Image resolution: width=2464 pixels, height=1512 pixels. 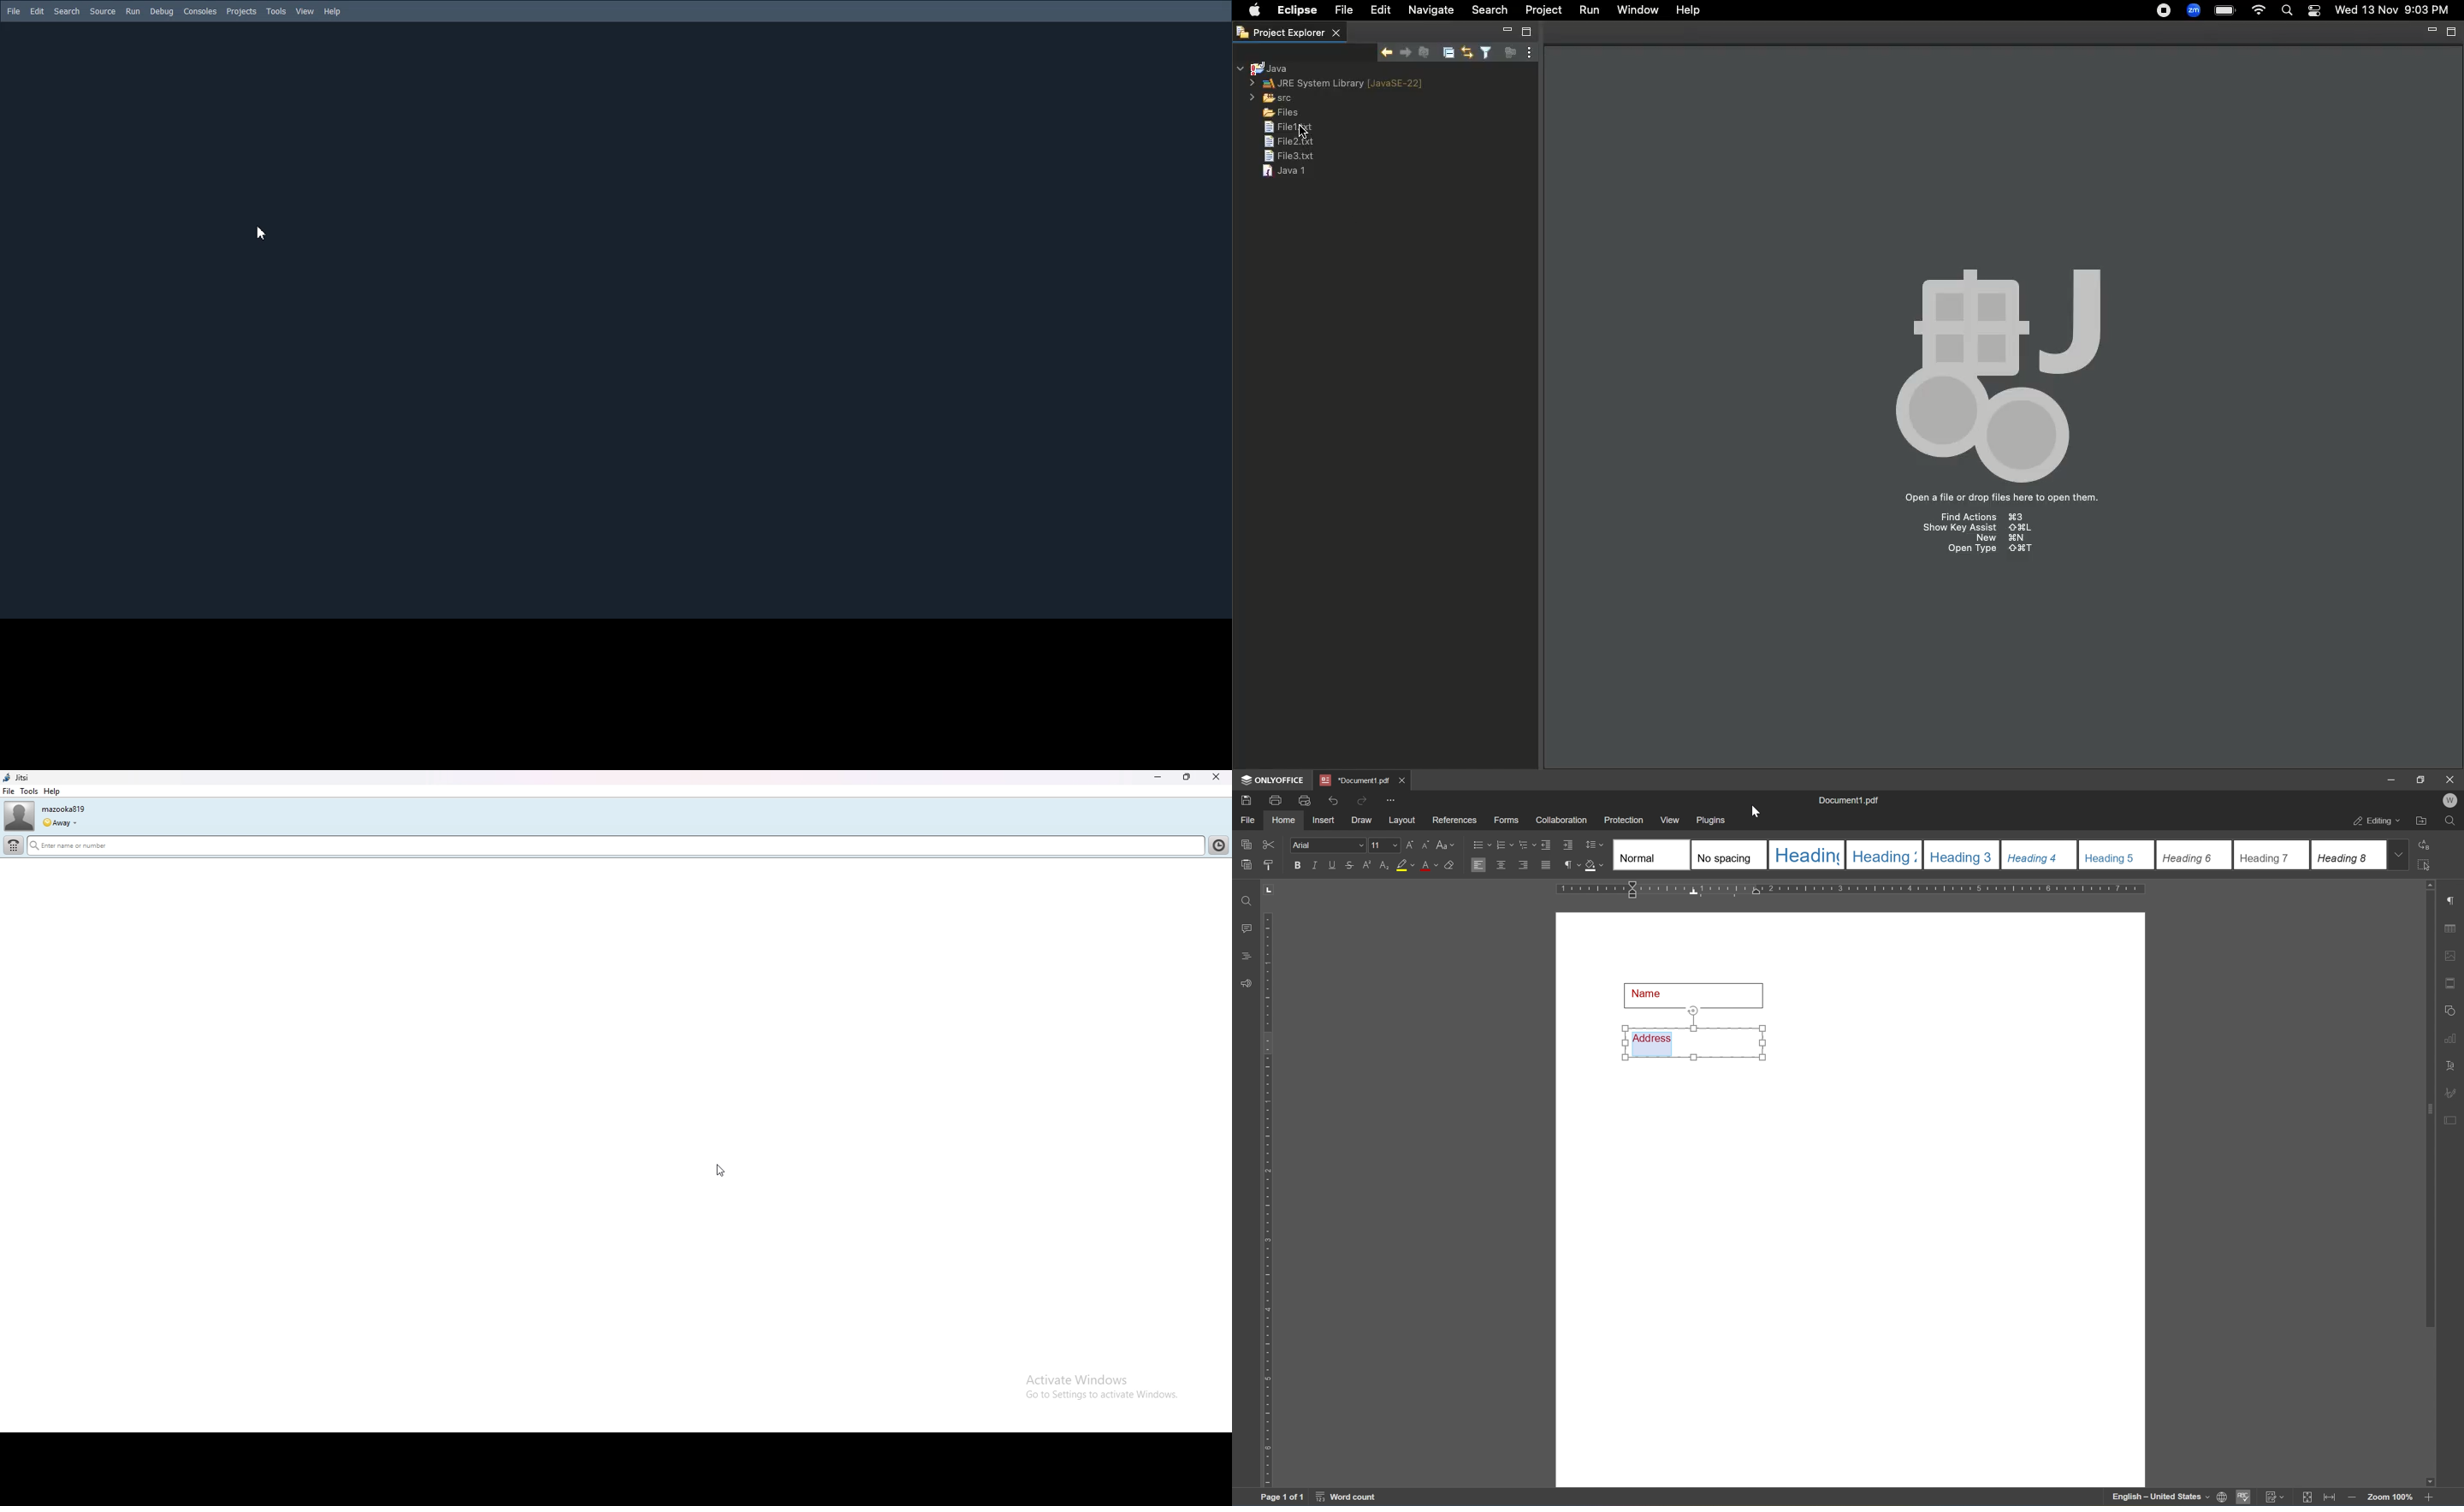 What do you see at coordinates (2452, 1120) in the screenshot?
I see `form settings` at bounding box center [2452, 1120].